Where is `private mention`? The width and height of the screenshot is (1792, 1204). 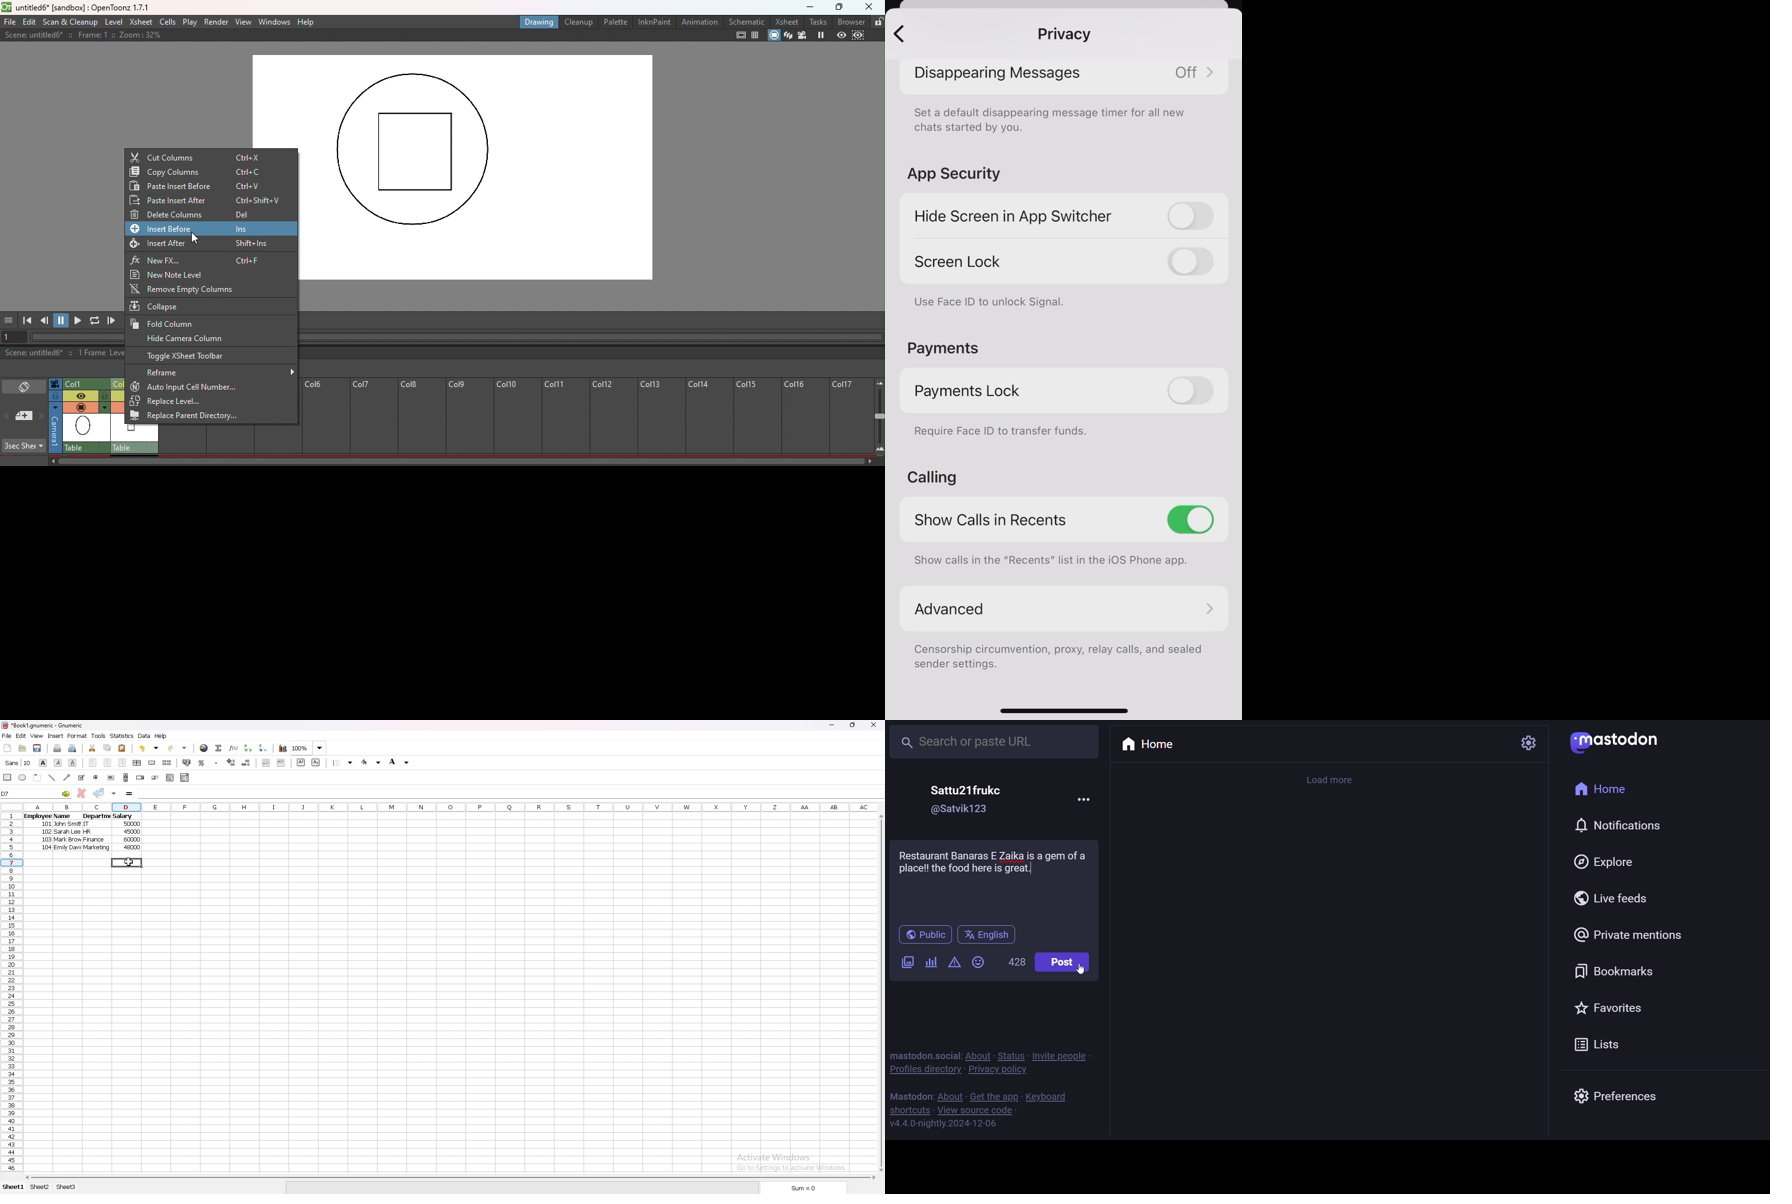 private mention is located at coordinates (1630, 936).